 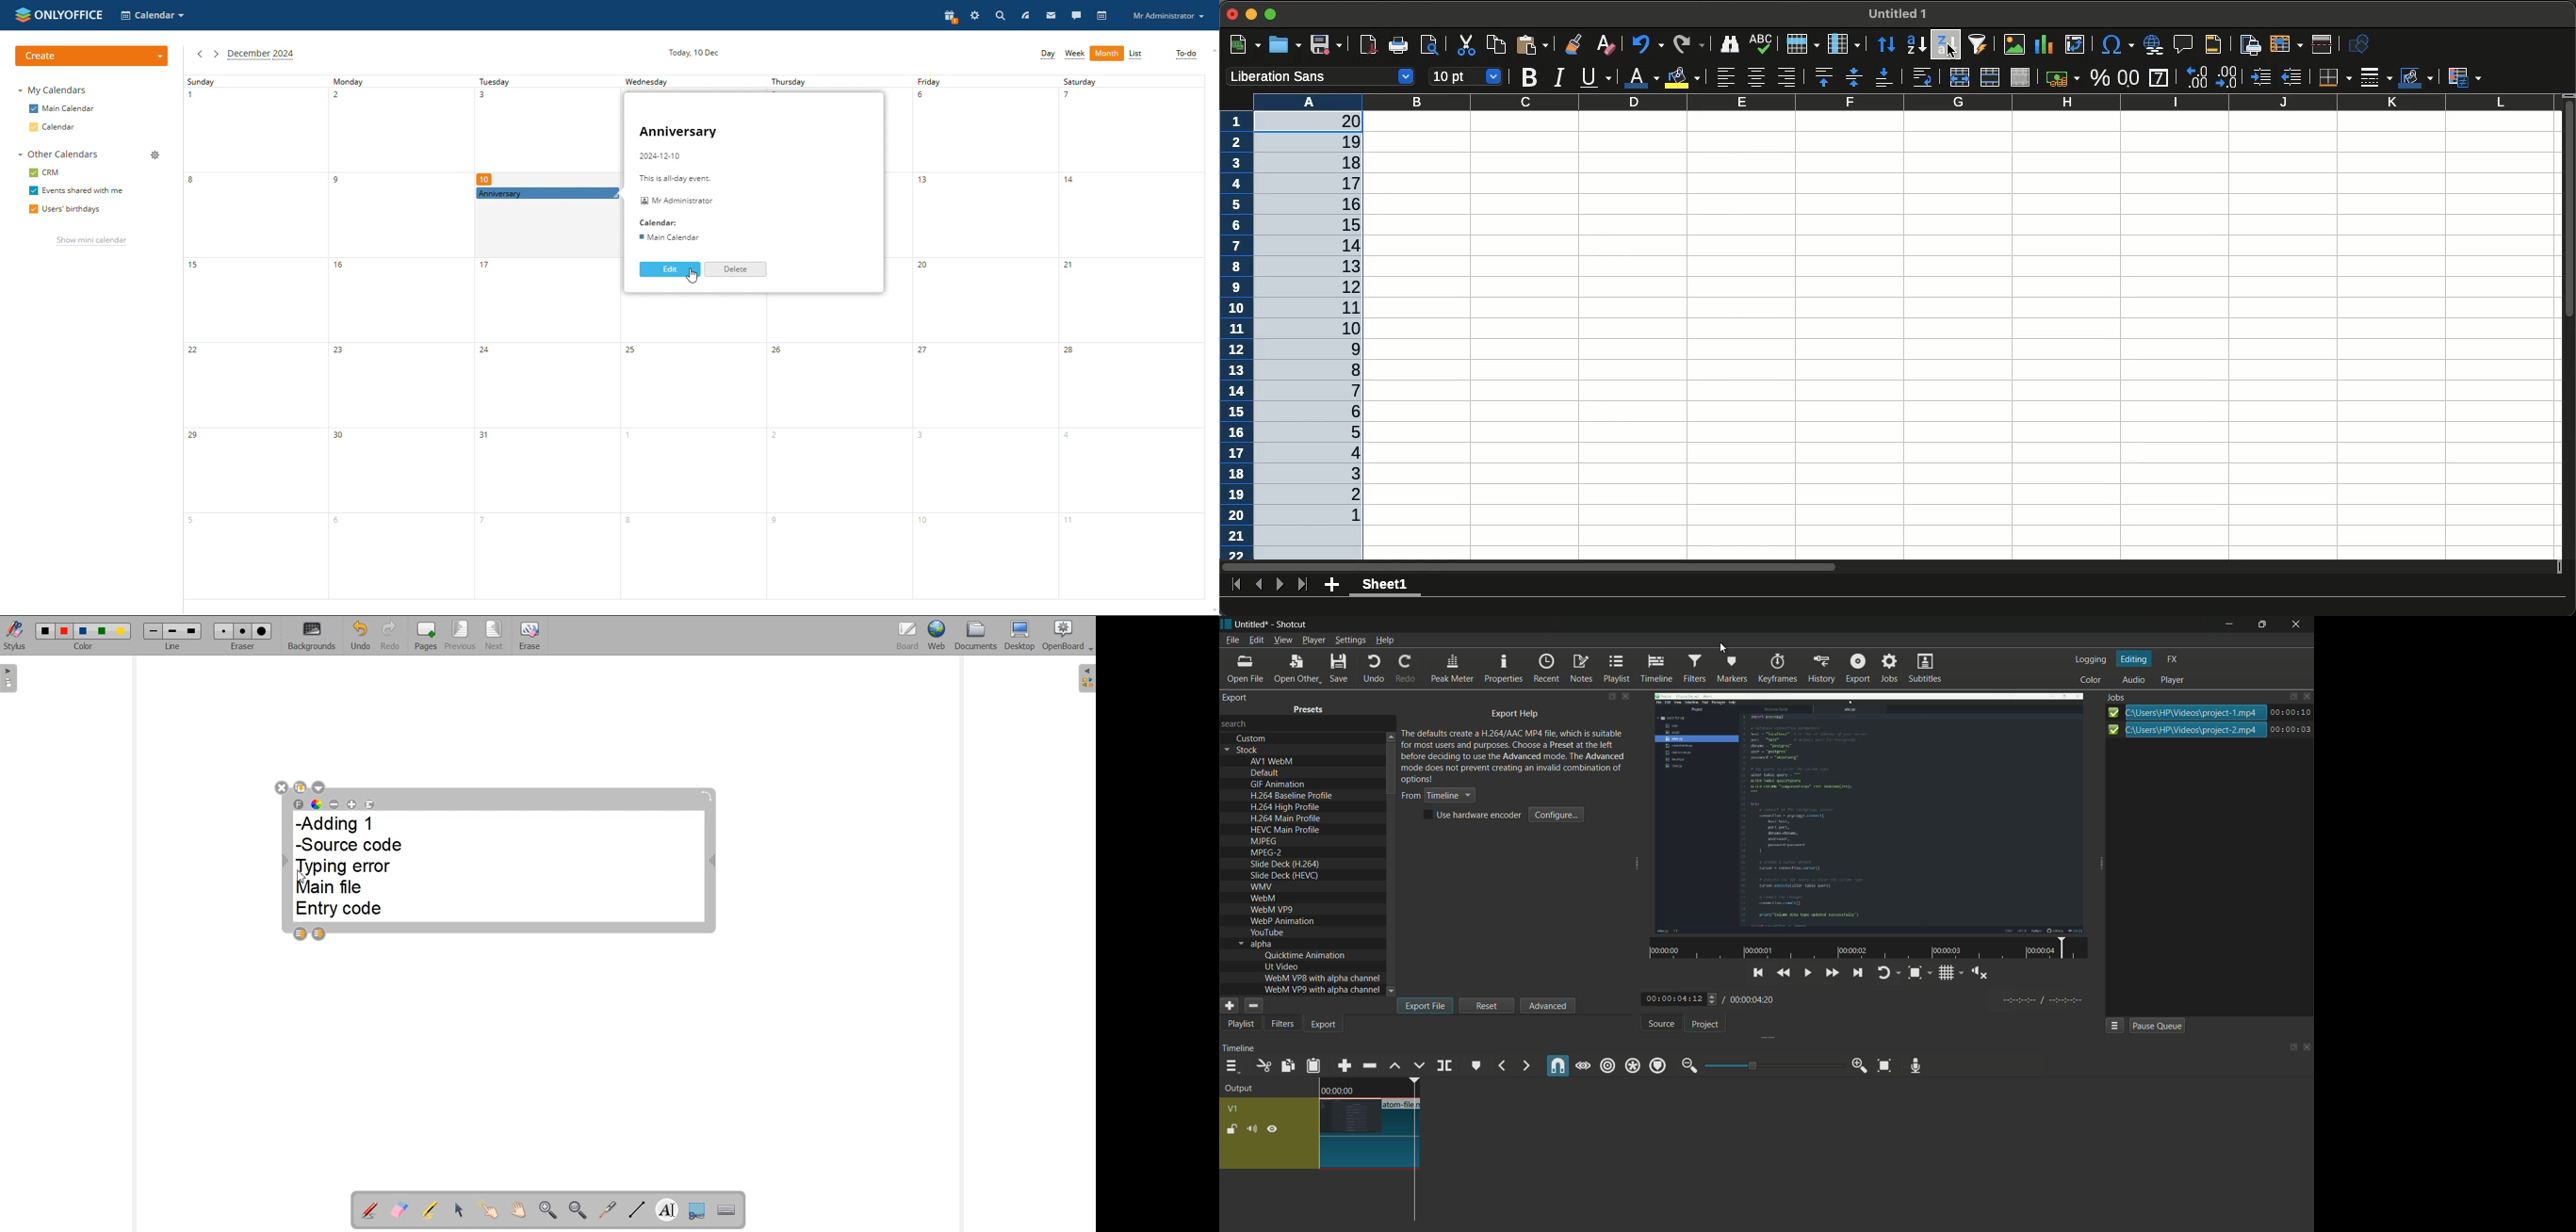 I want to click on search, so click(x=1236, y=723).